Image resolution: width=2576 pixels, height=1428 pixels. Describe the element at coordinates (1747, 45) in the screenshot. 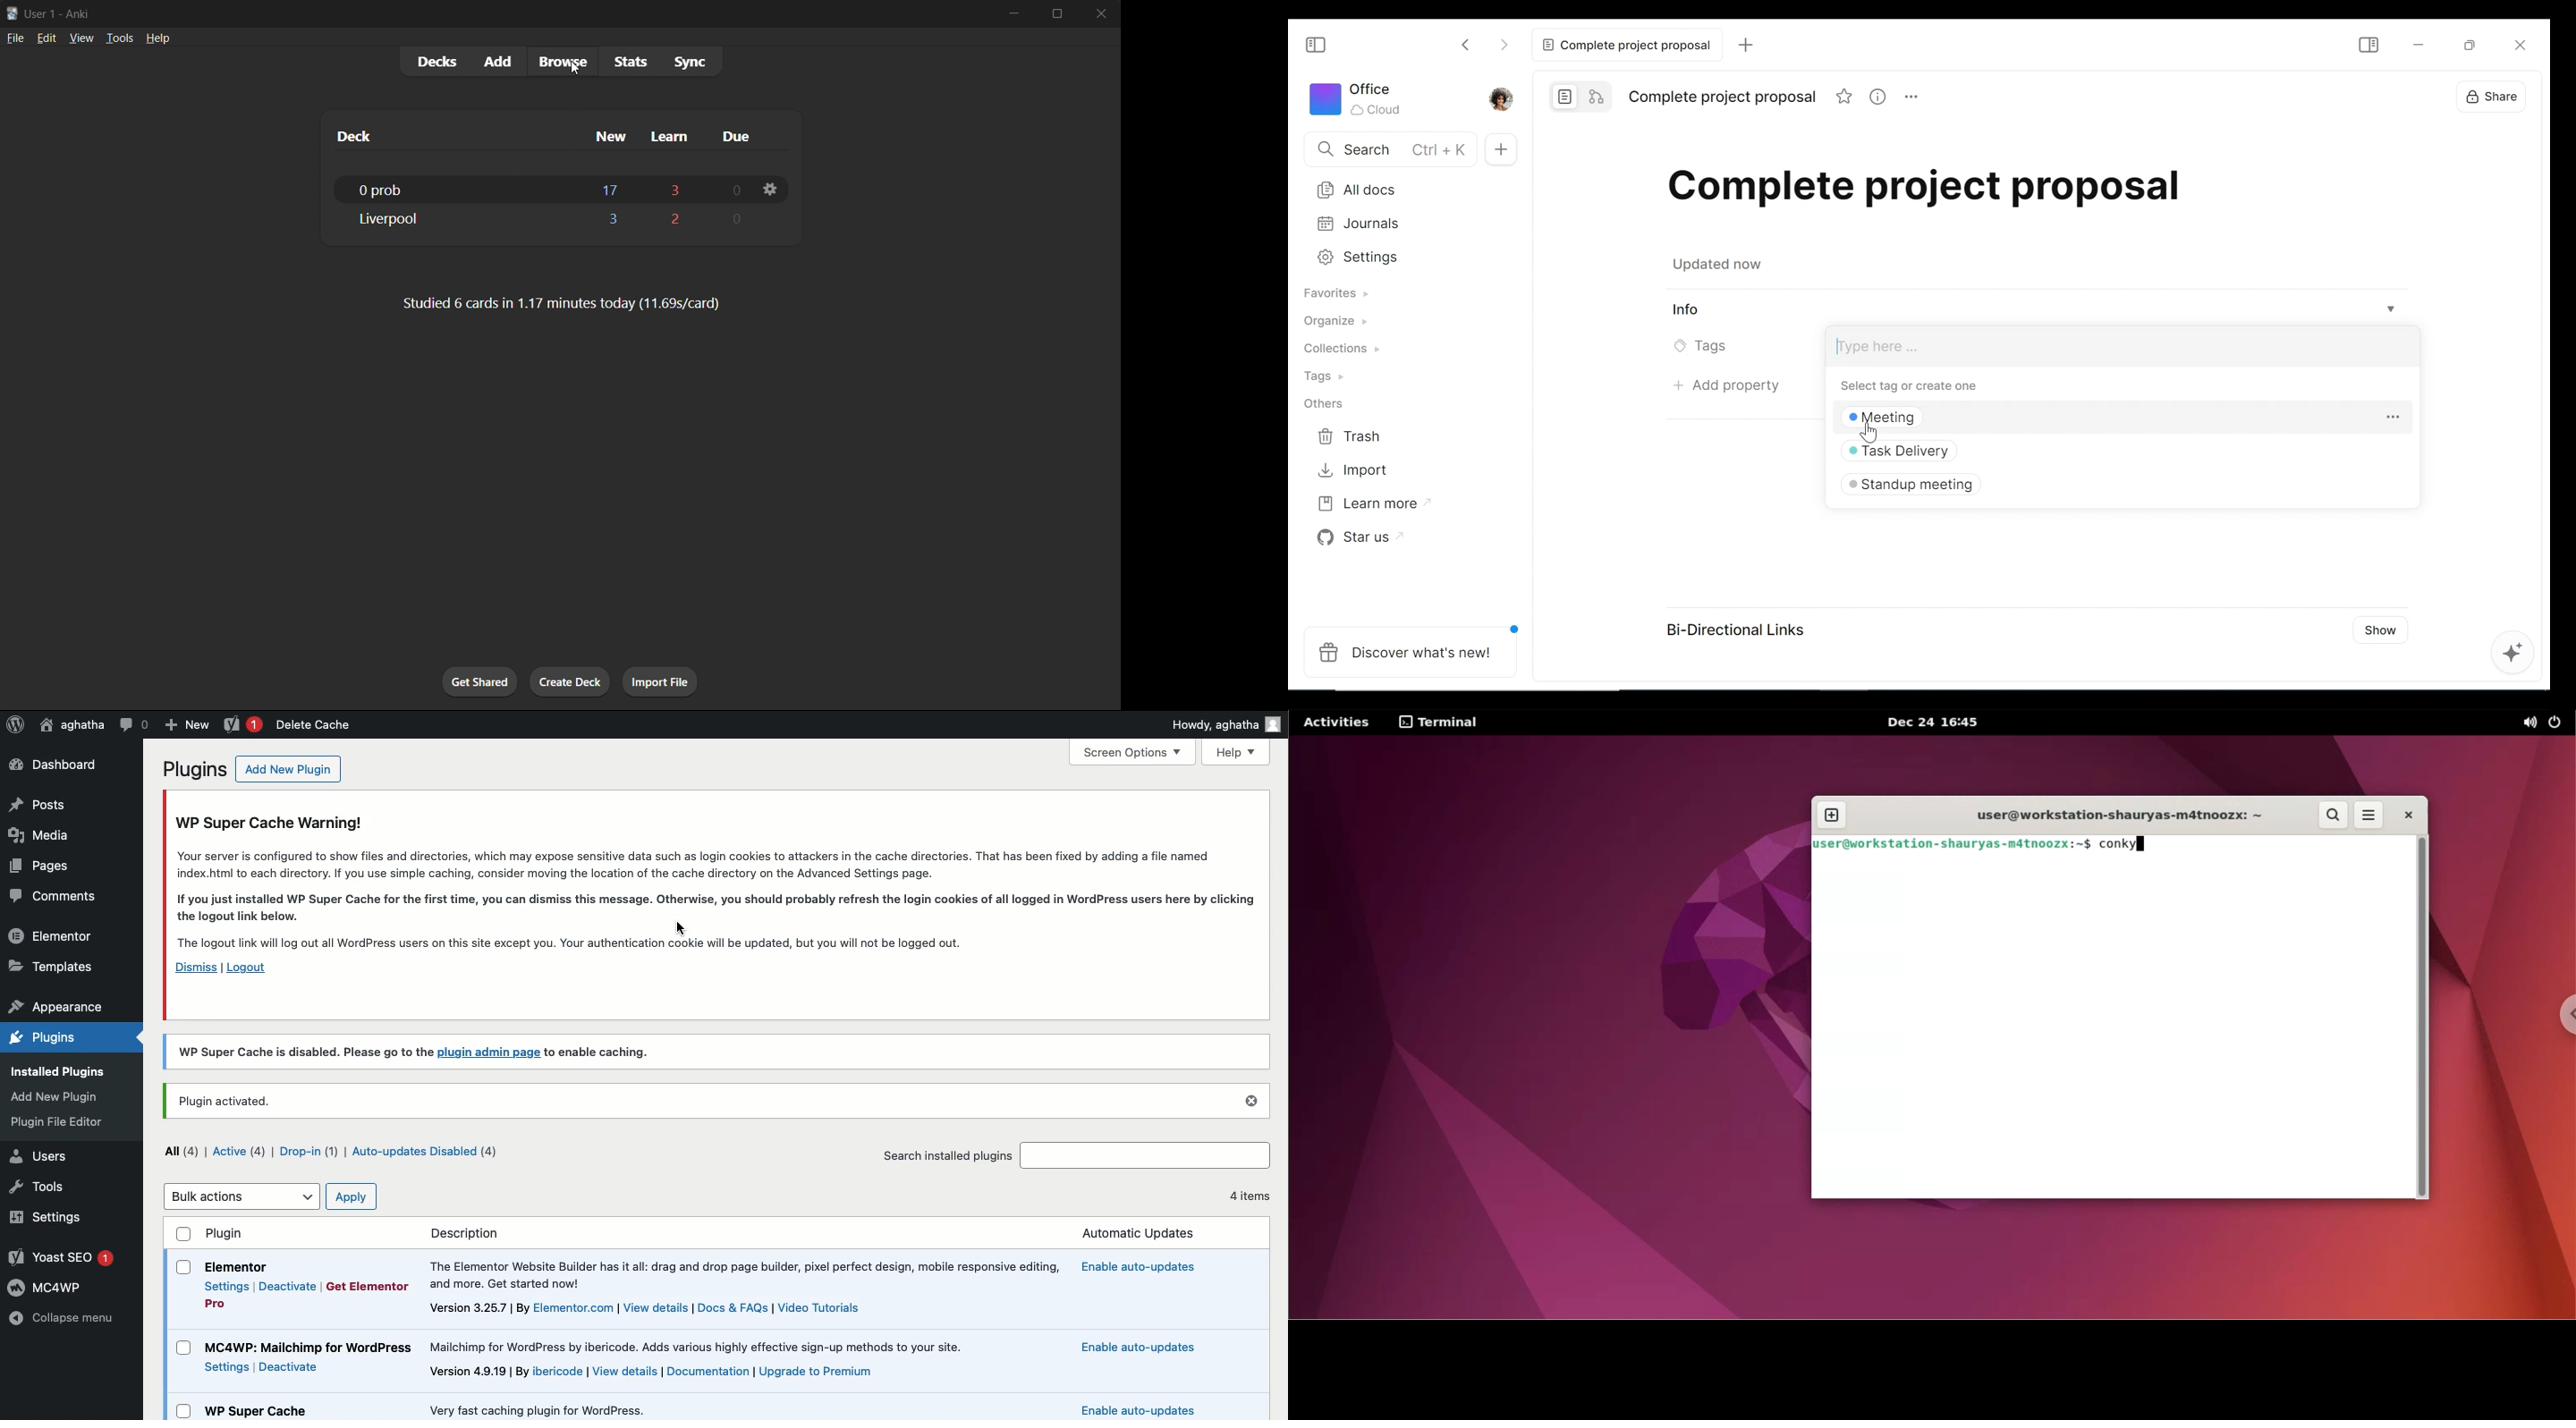

I see `Add` at that location.